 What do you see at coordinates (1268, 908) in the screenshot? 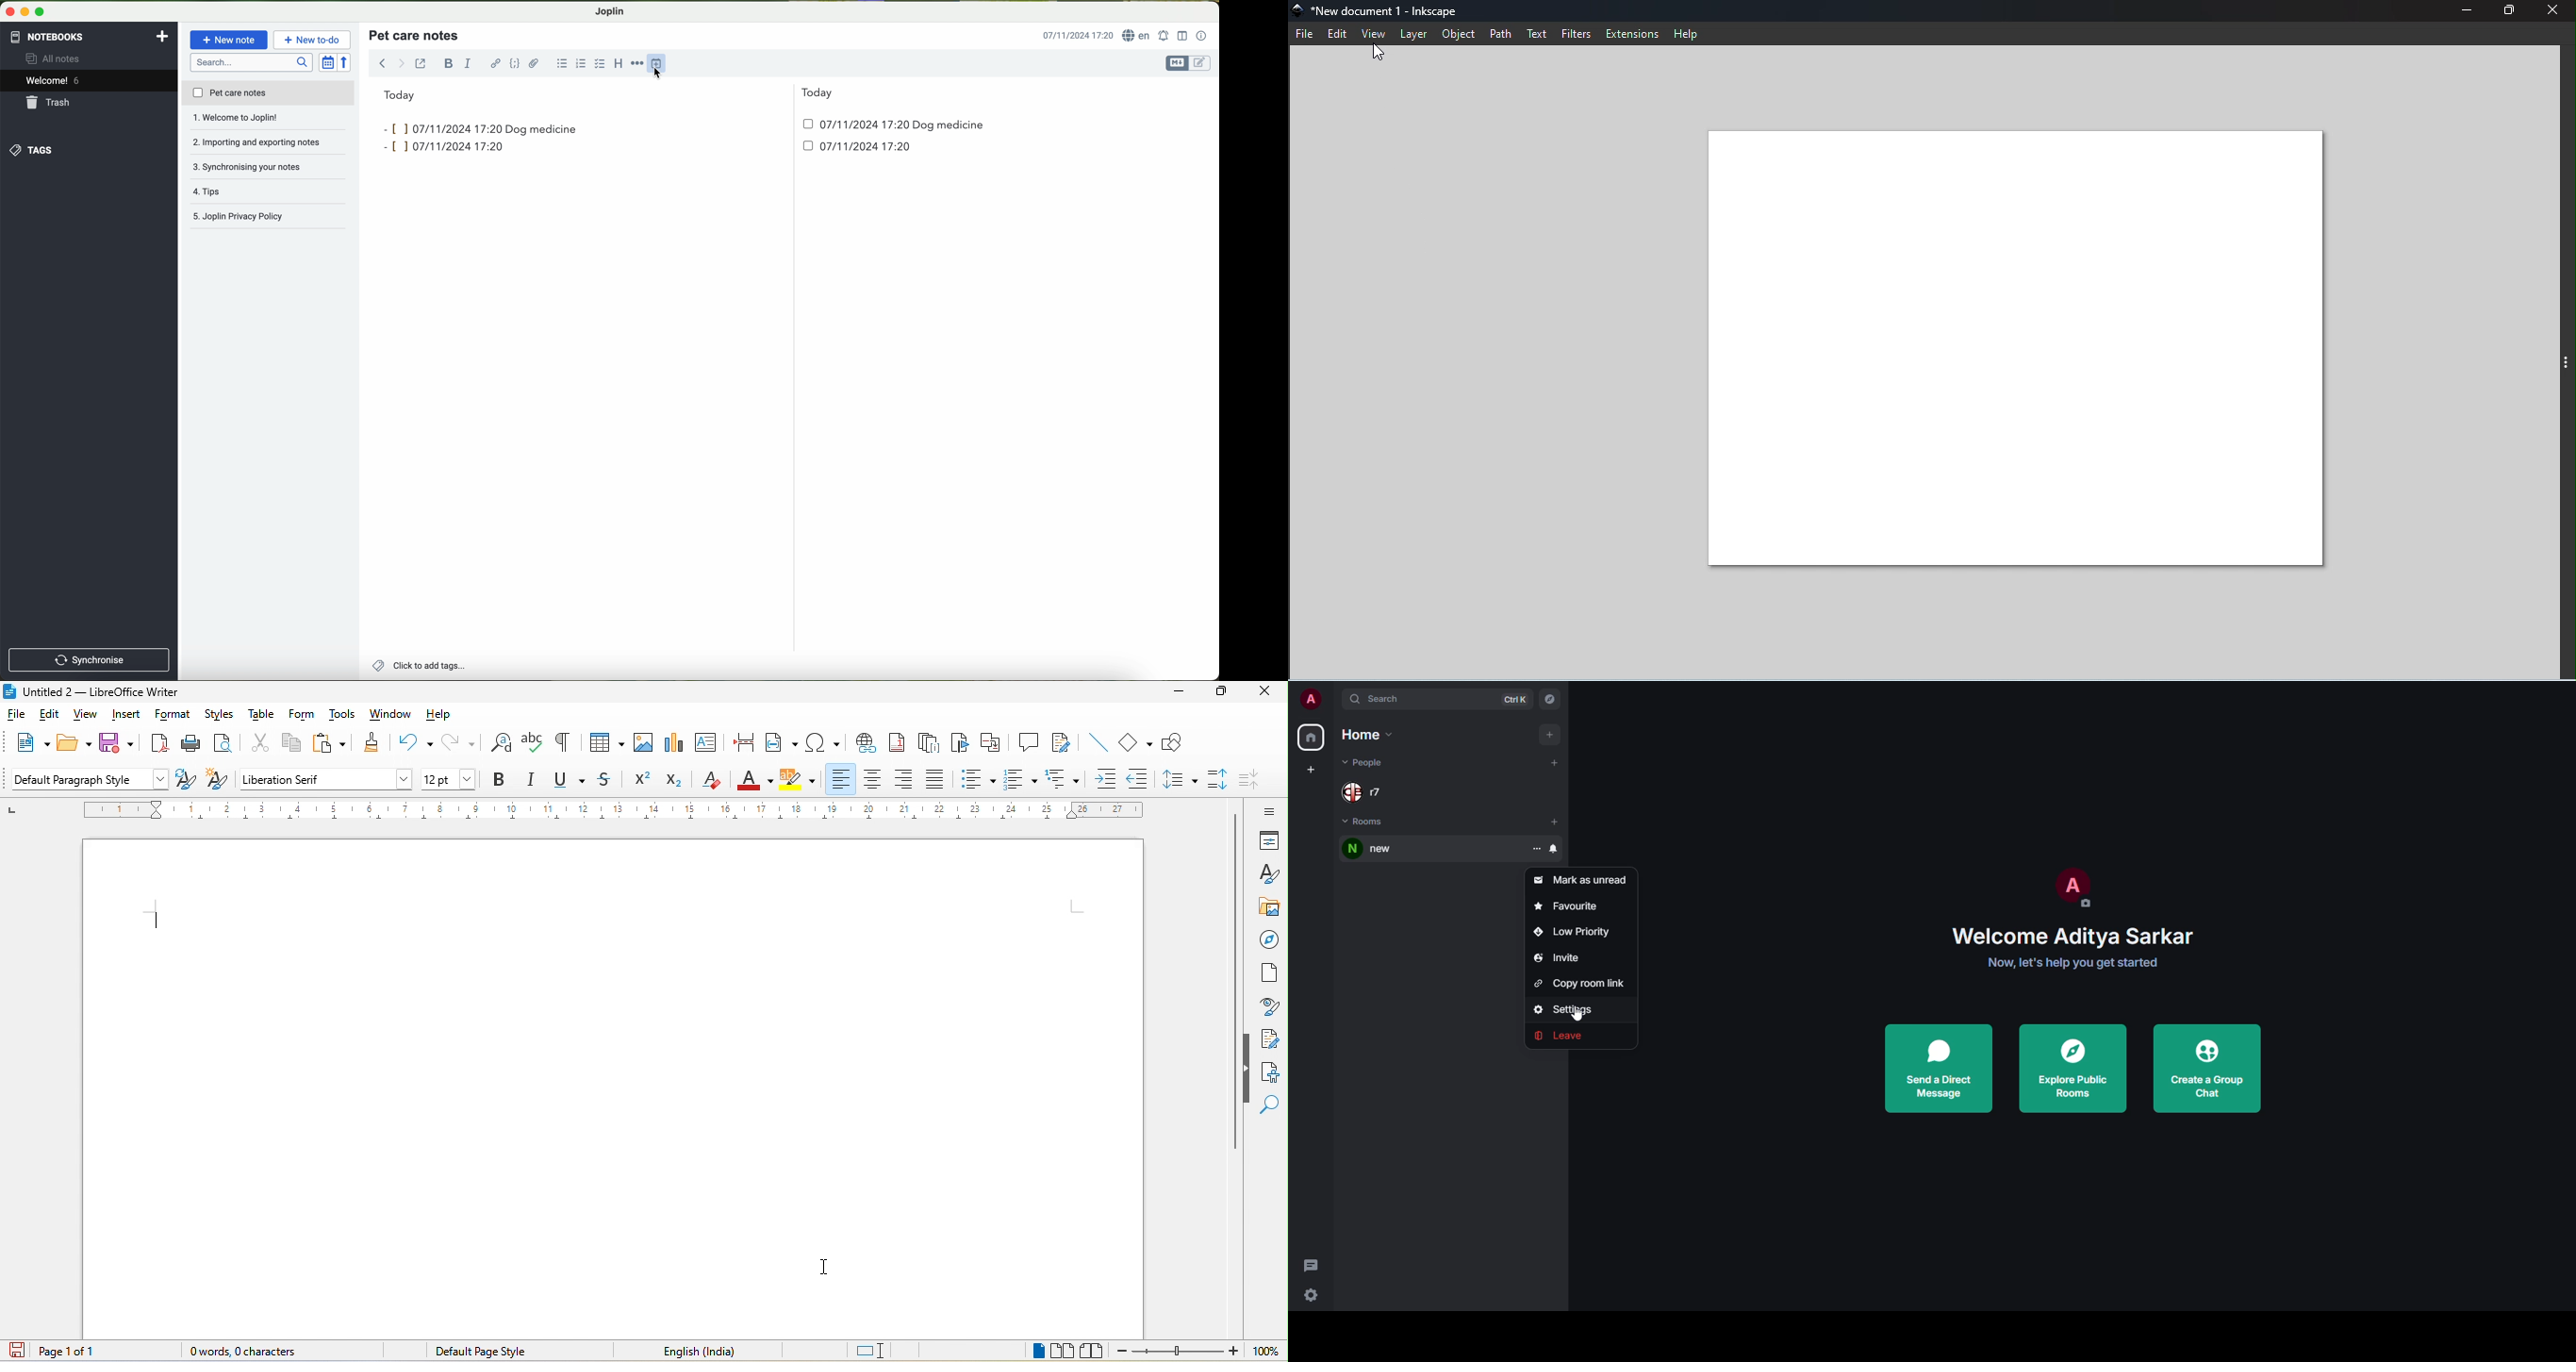
I see `gallery art` at bounding box center [1268, 908].